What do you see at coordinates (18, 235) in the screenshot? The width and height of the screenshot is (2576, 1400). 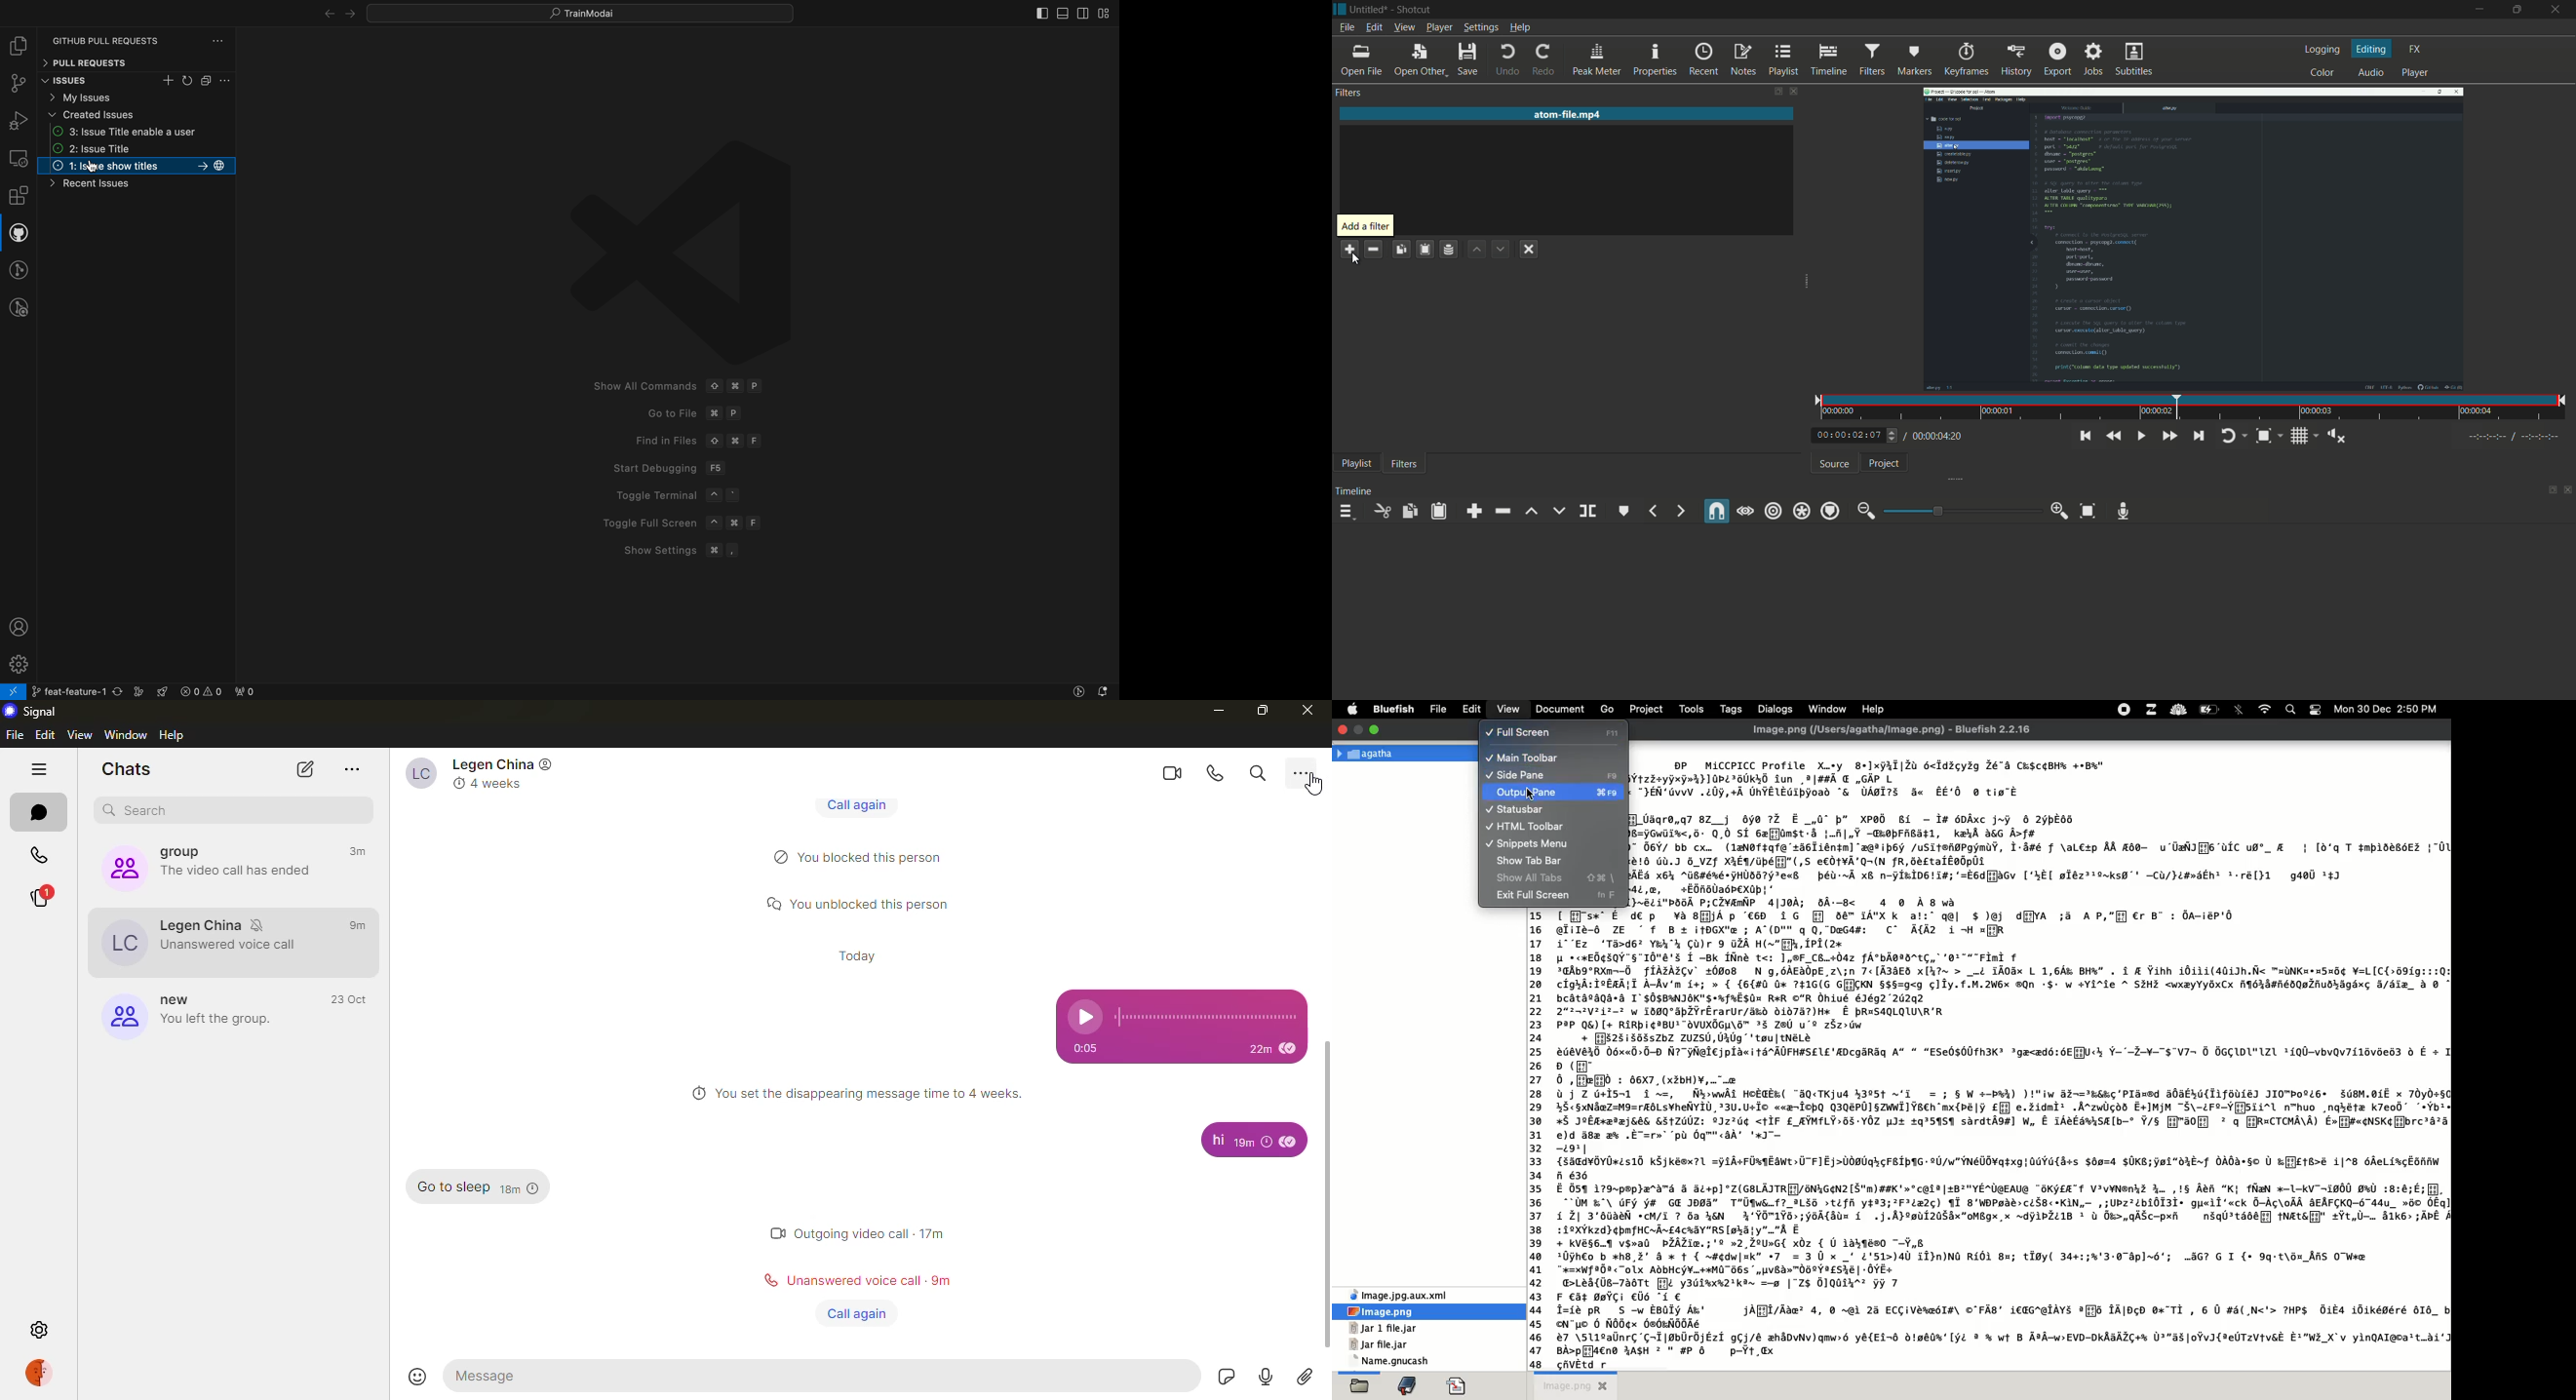 I see `github pull request and issues` at bounding box center [18, 235].